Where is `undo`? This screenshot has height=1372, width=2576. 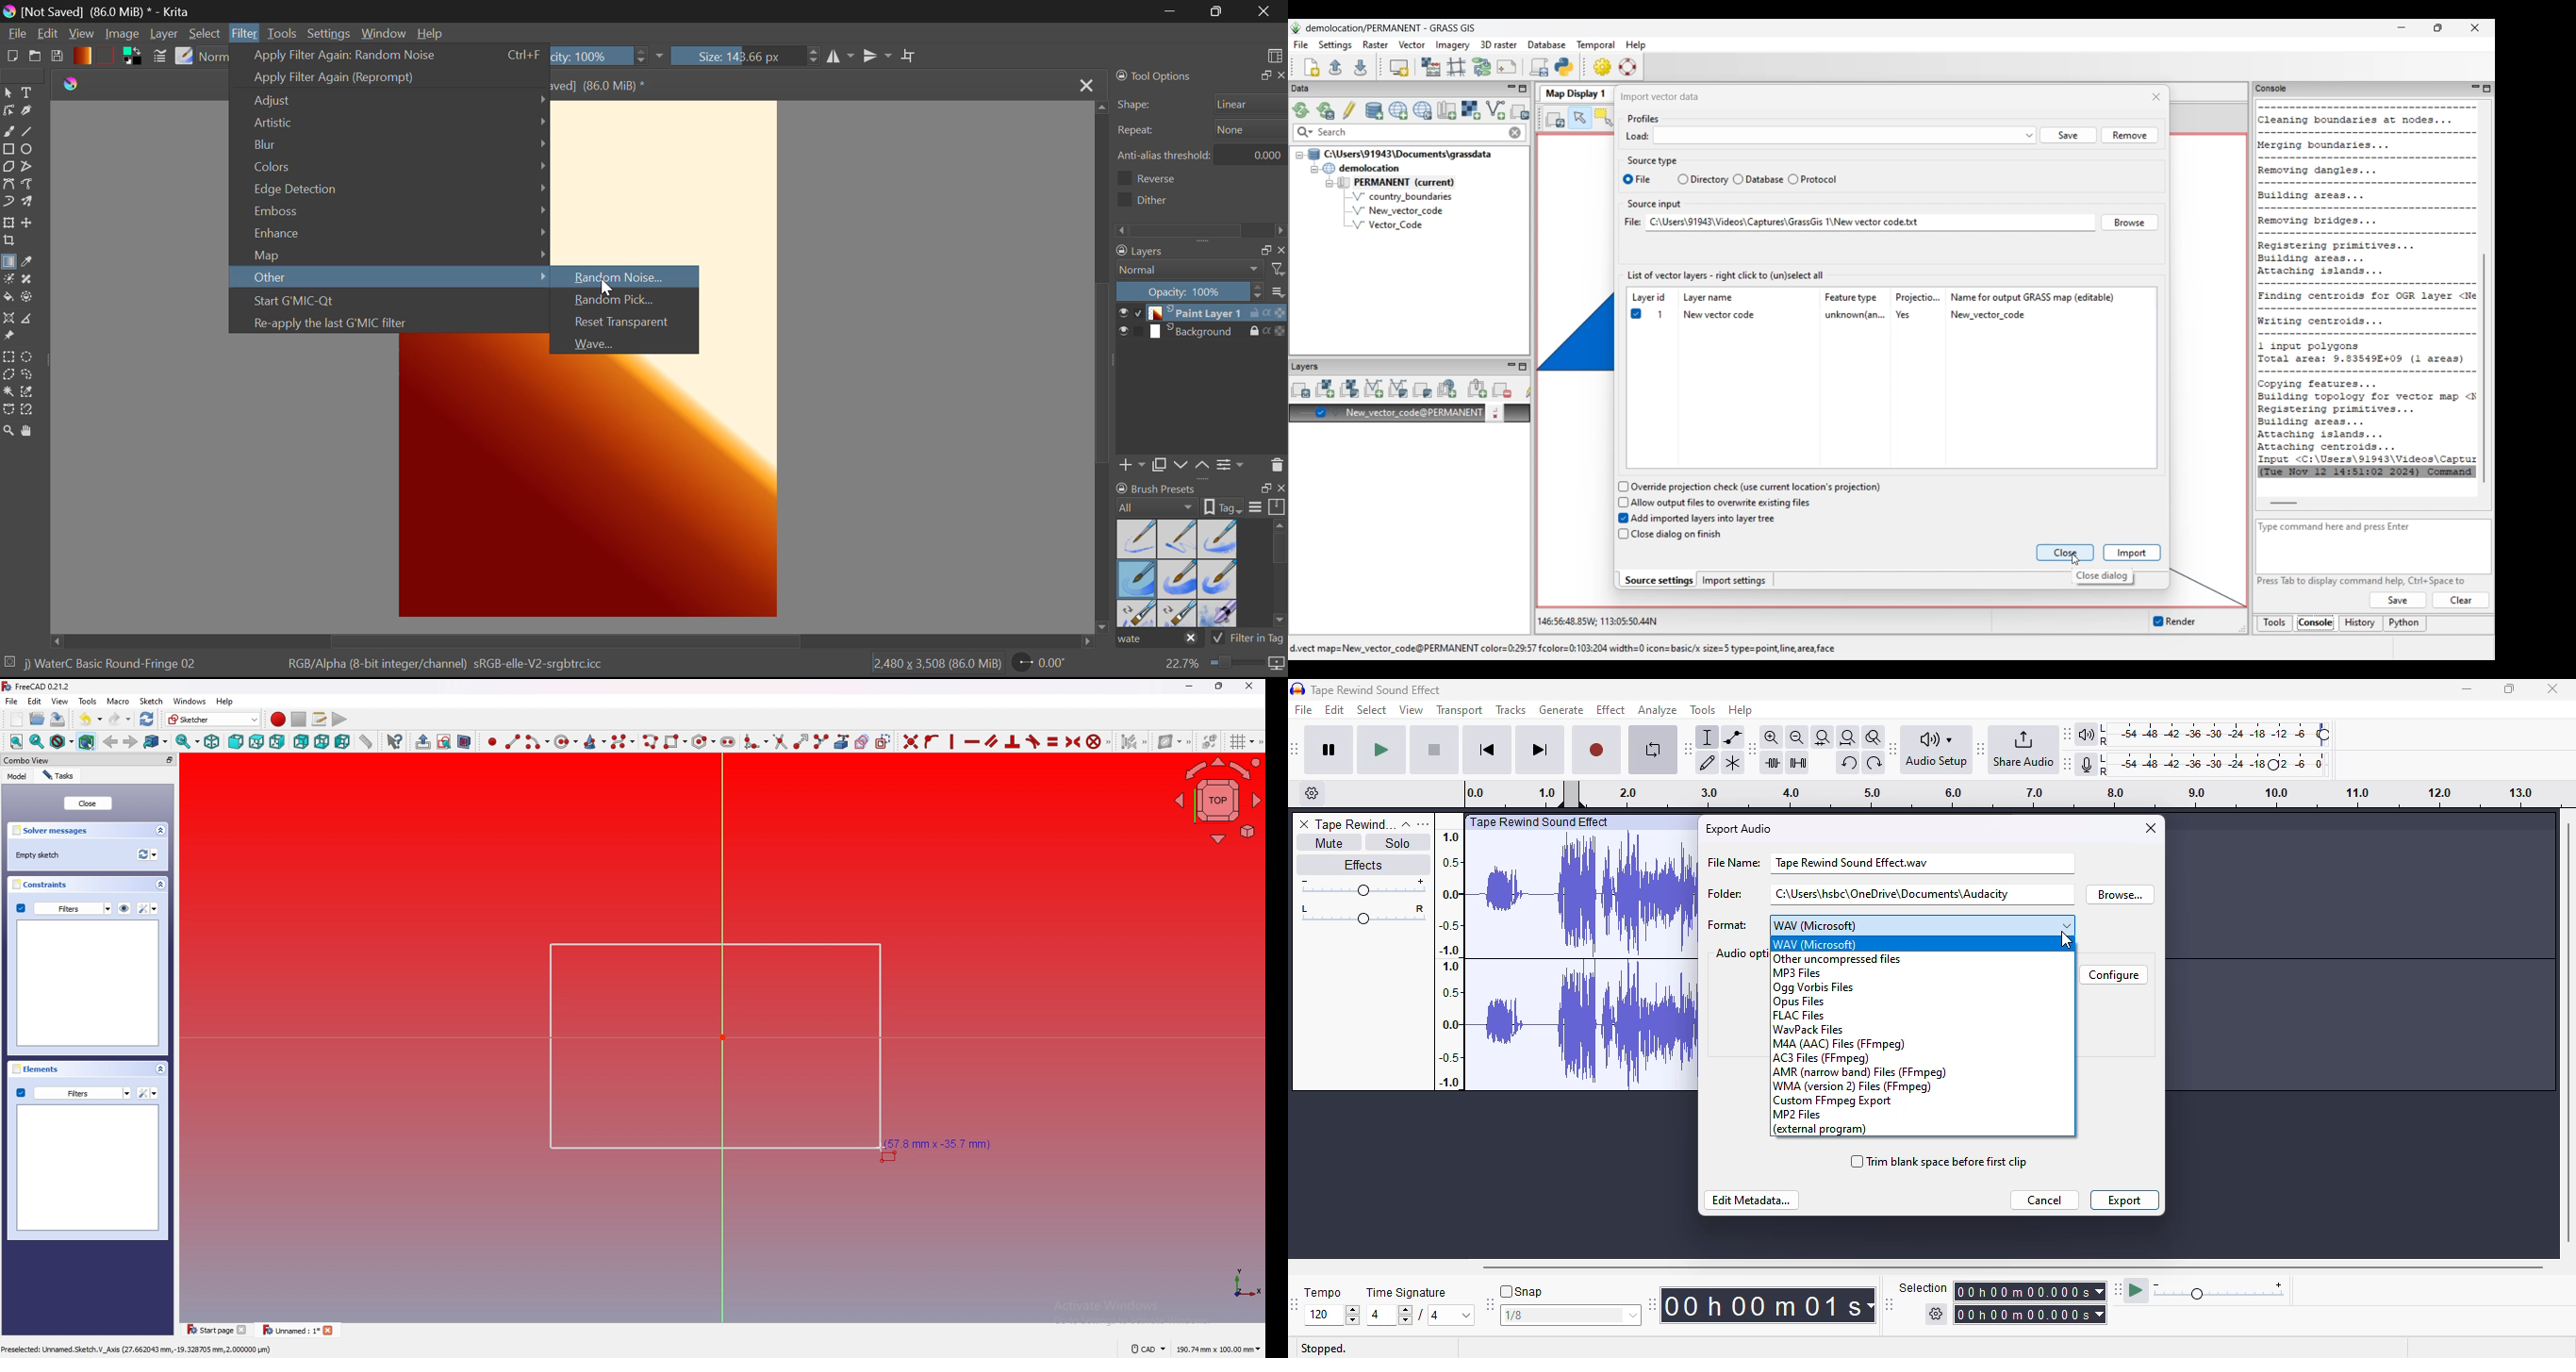 undo is located at coordinates (91, 719).